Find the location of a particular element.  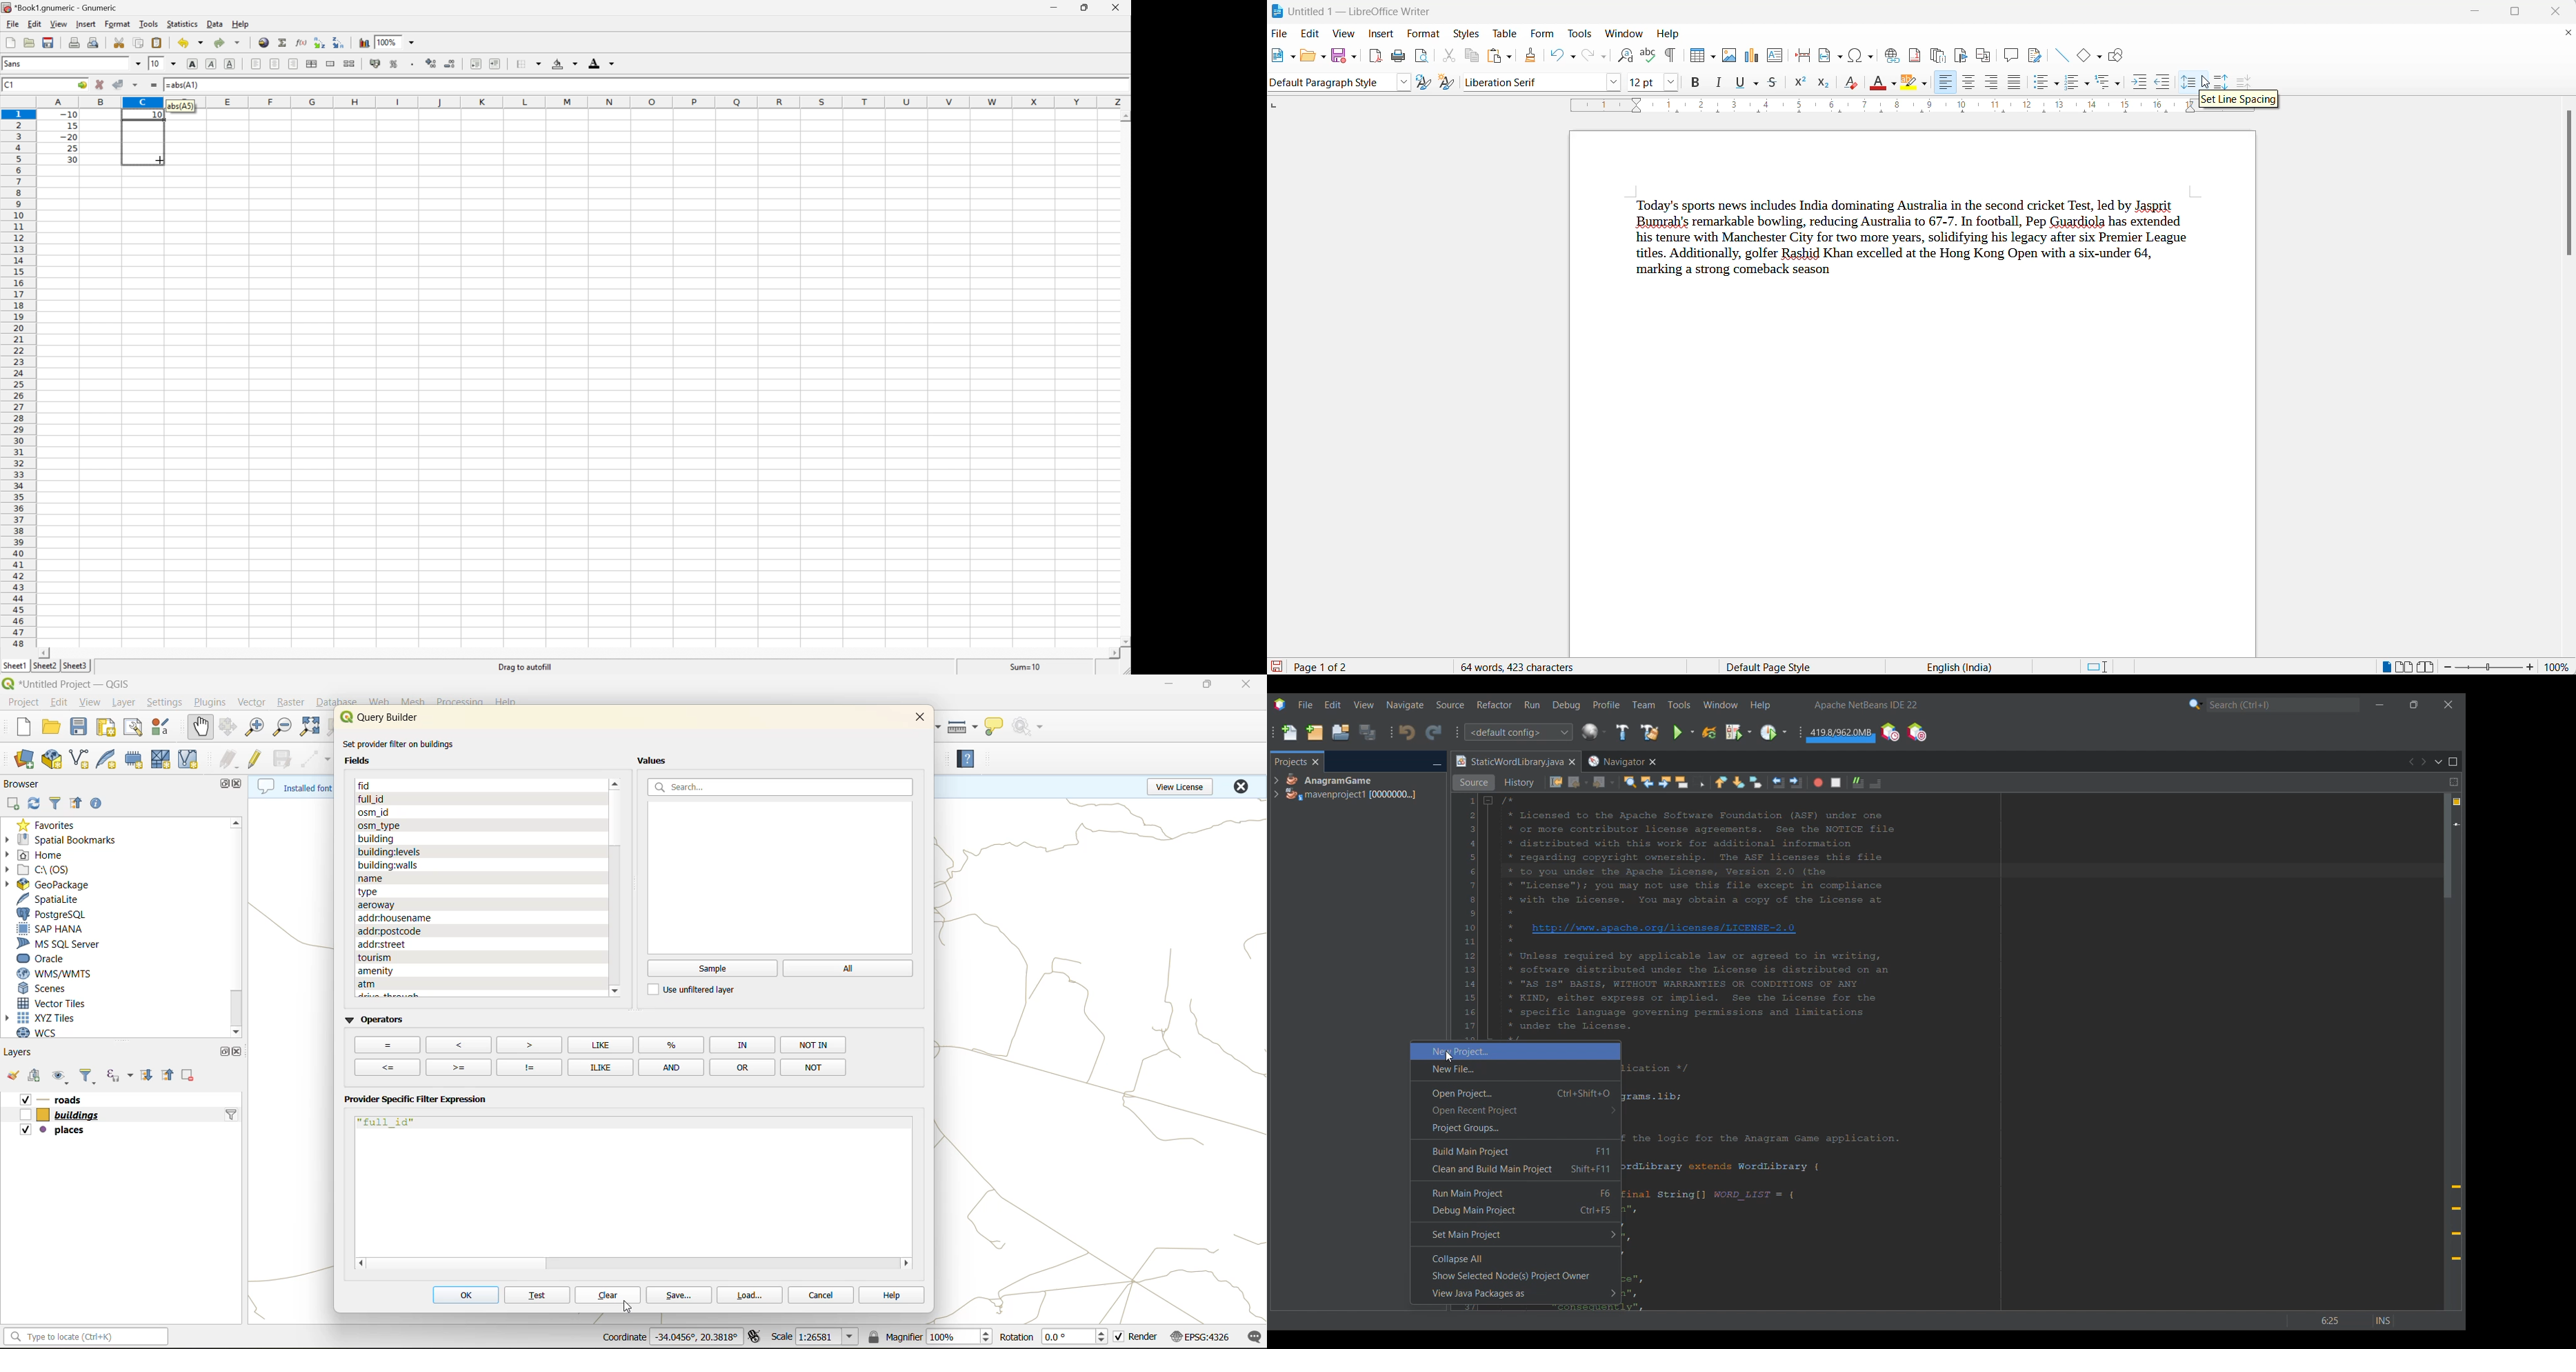

Set main project options is located at coordinates (1516, 1233).